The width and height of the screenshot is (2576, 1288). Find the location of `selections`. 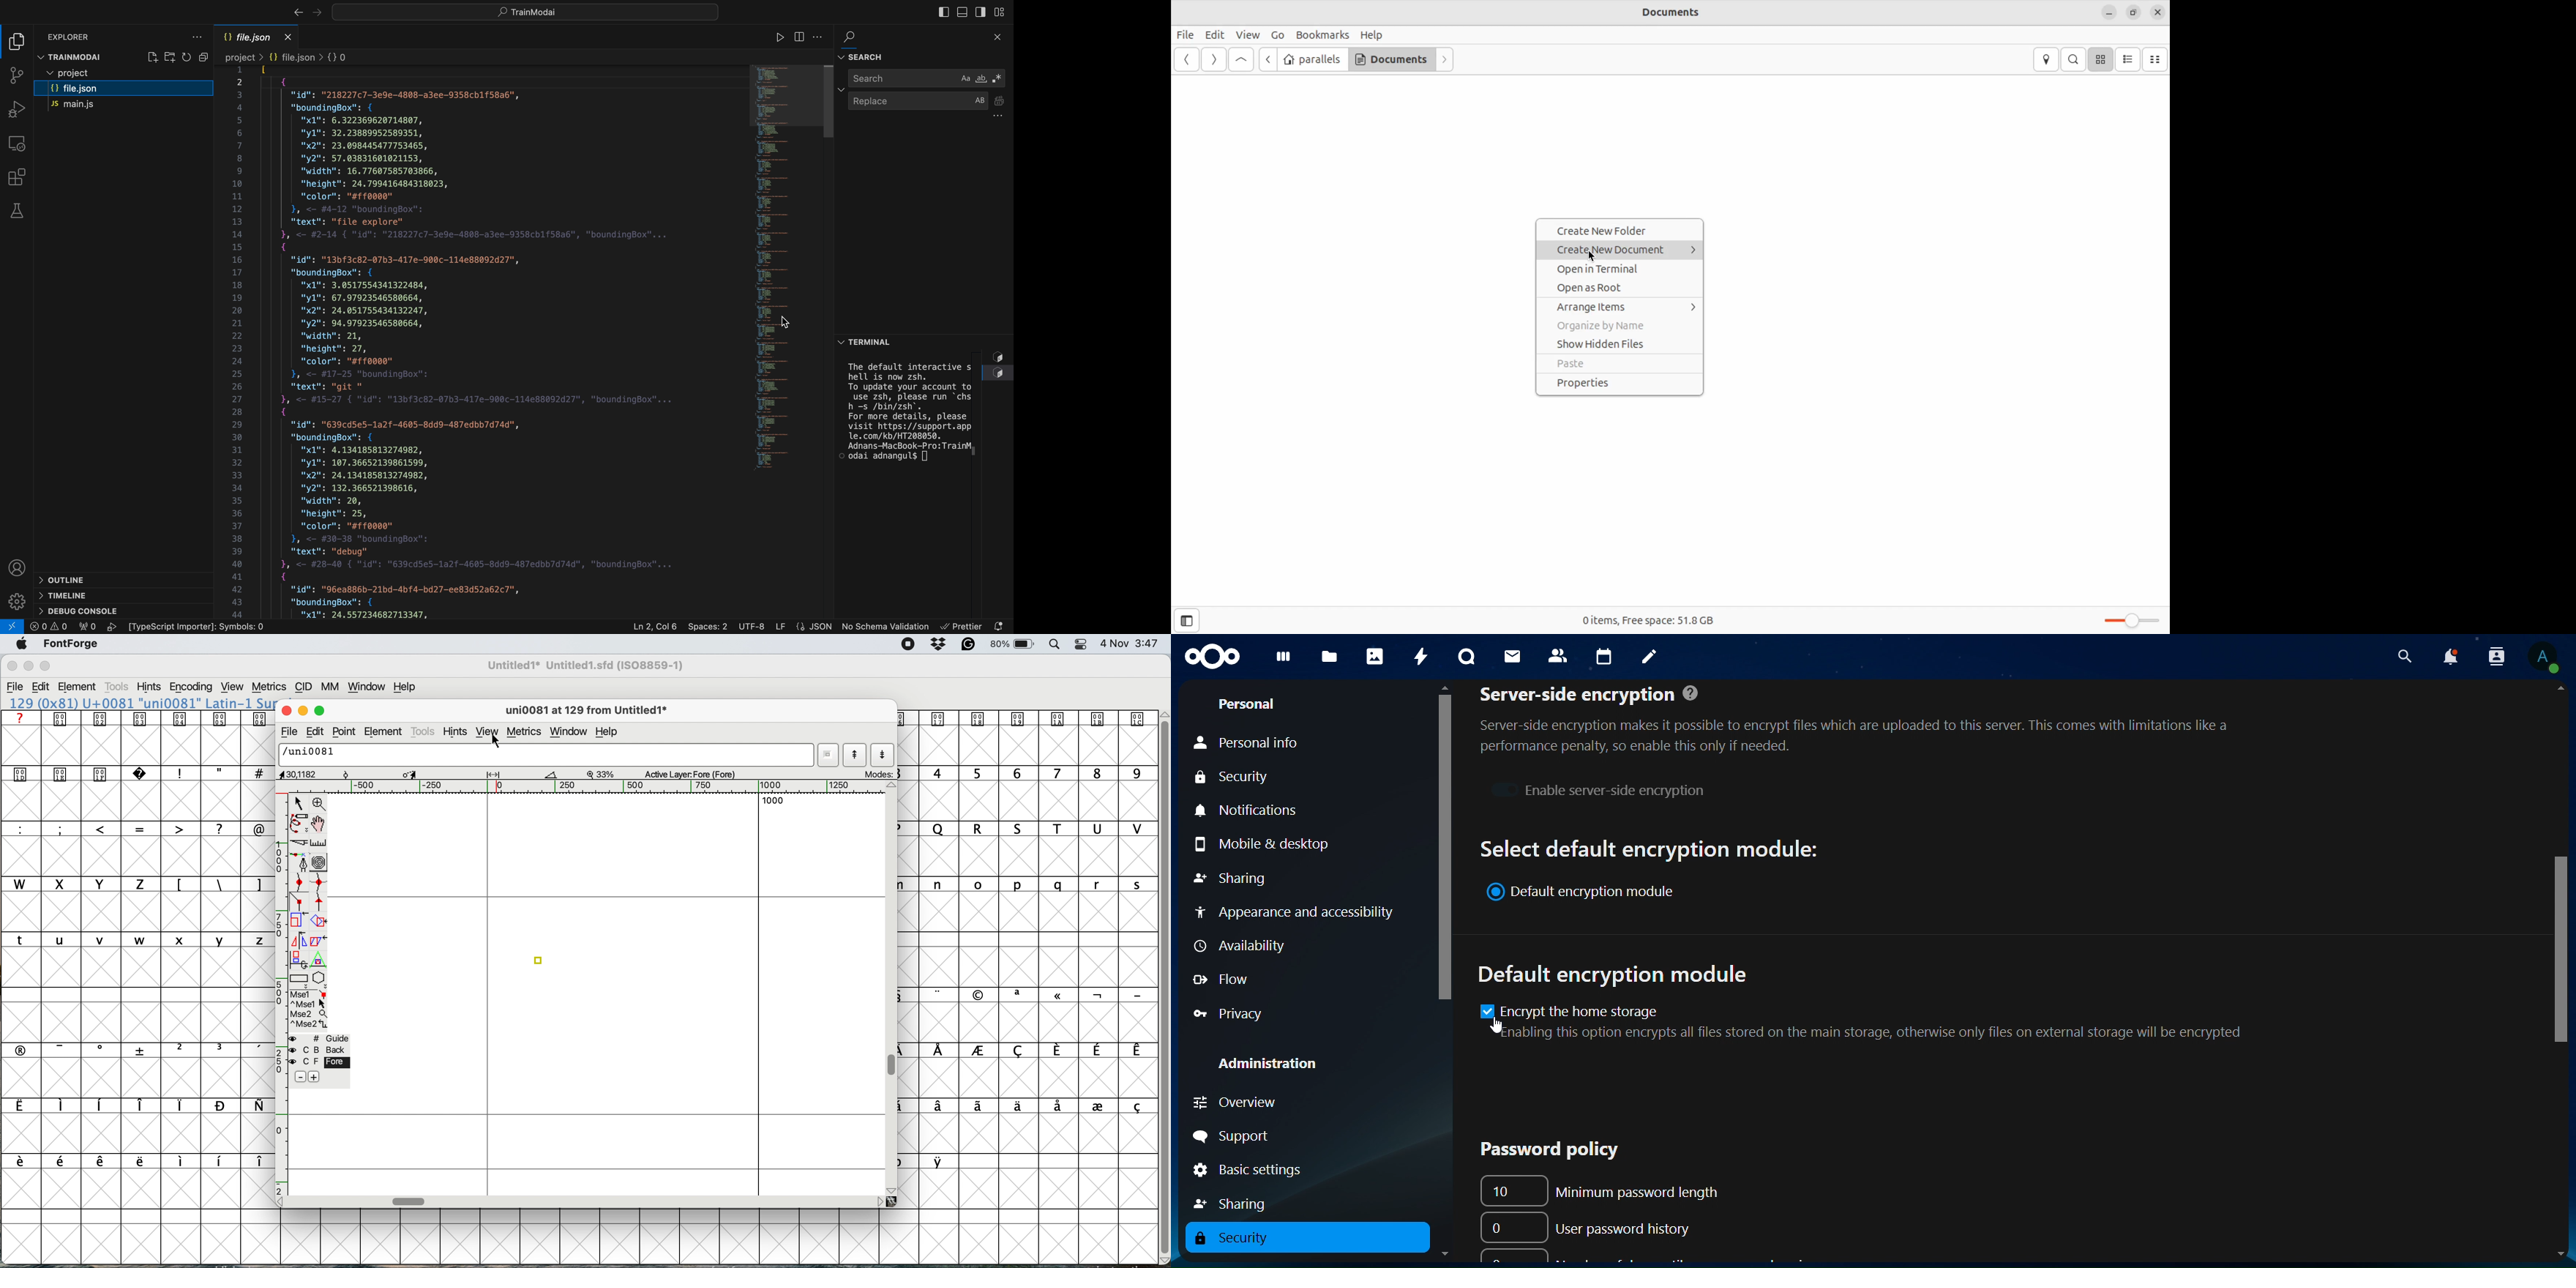

selections is located at coordinates (310, 1011).